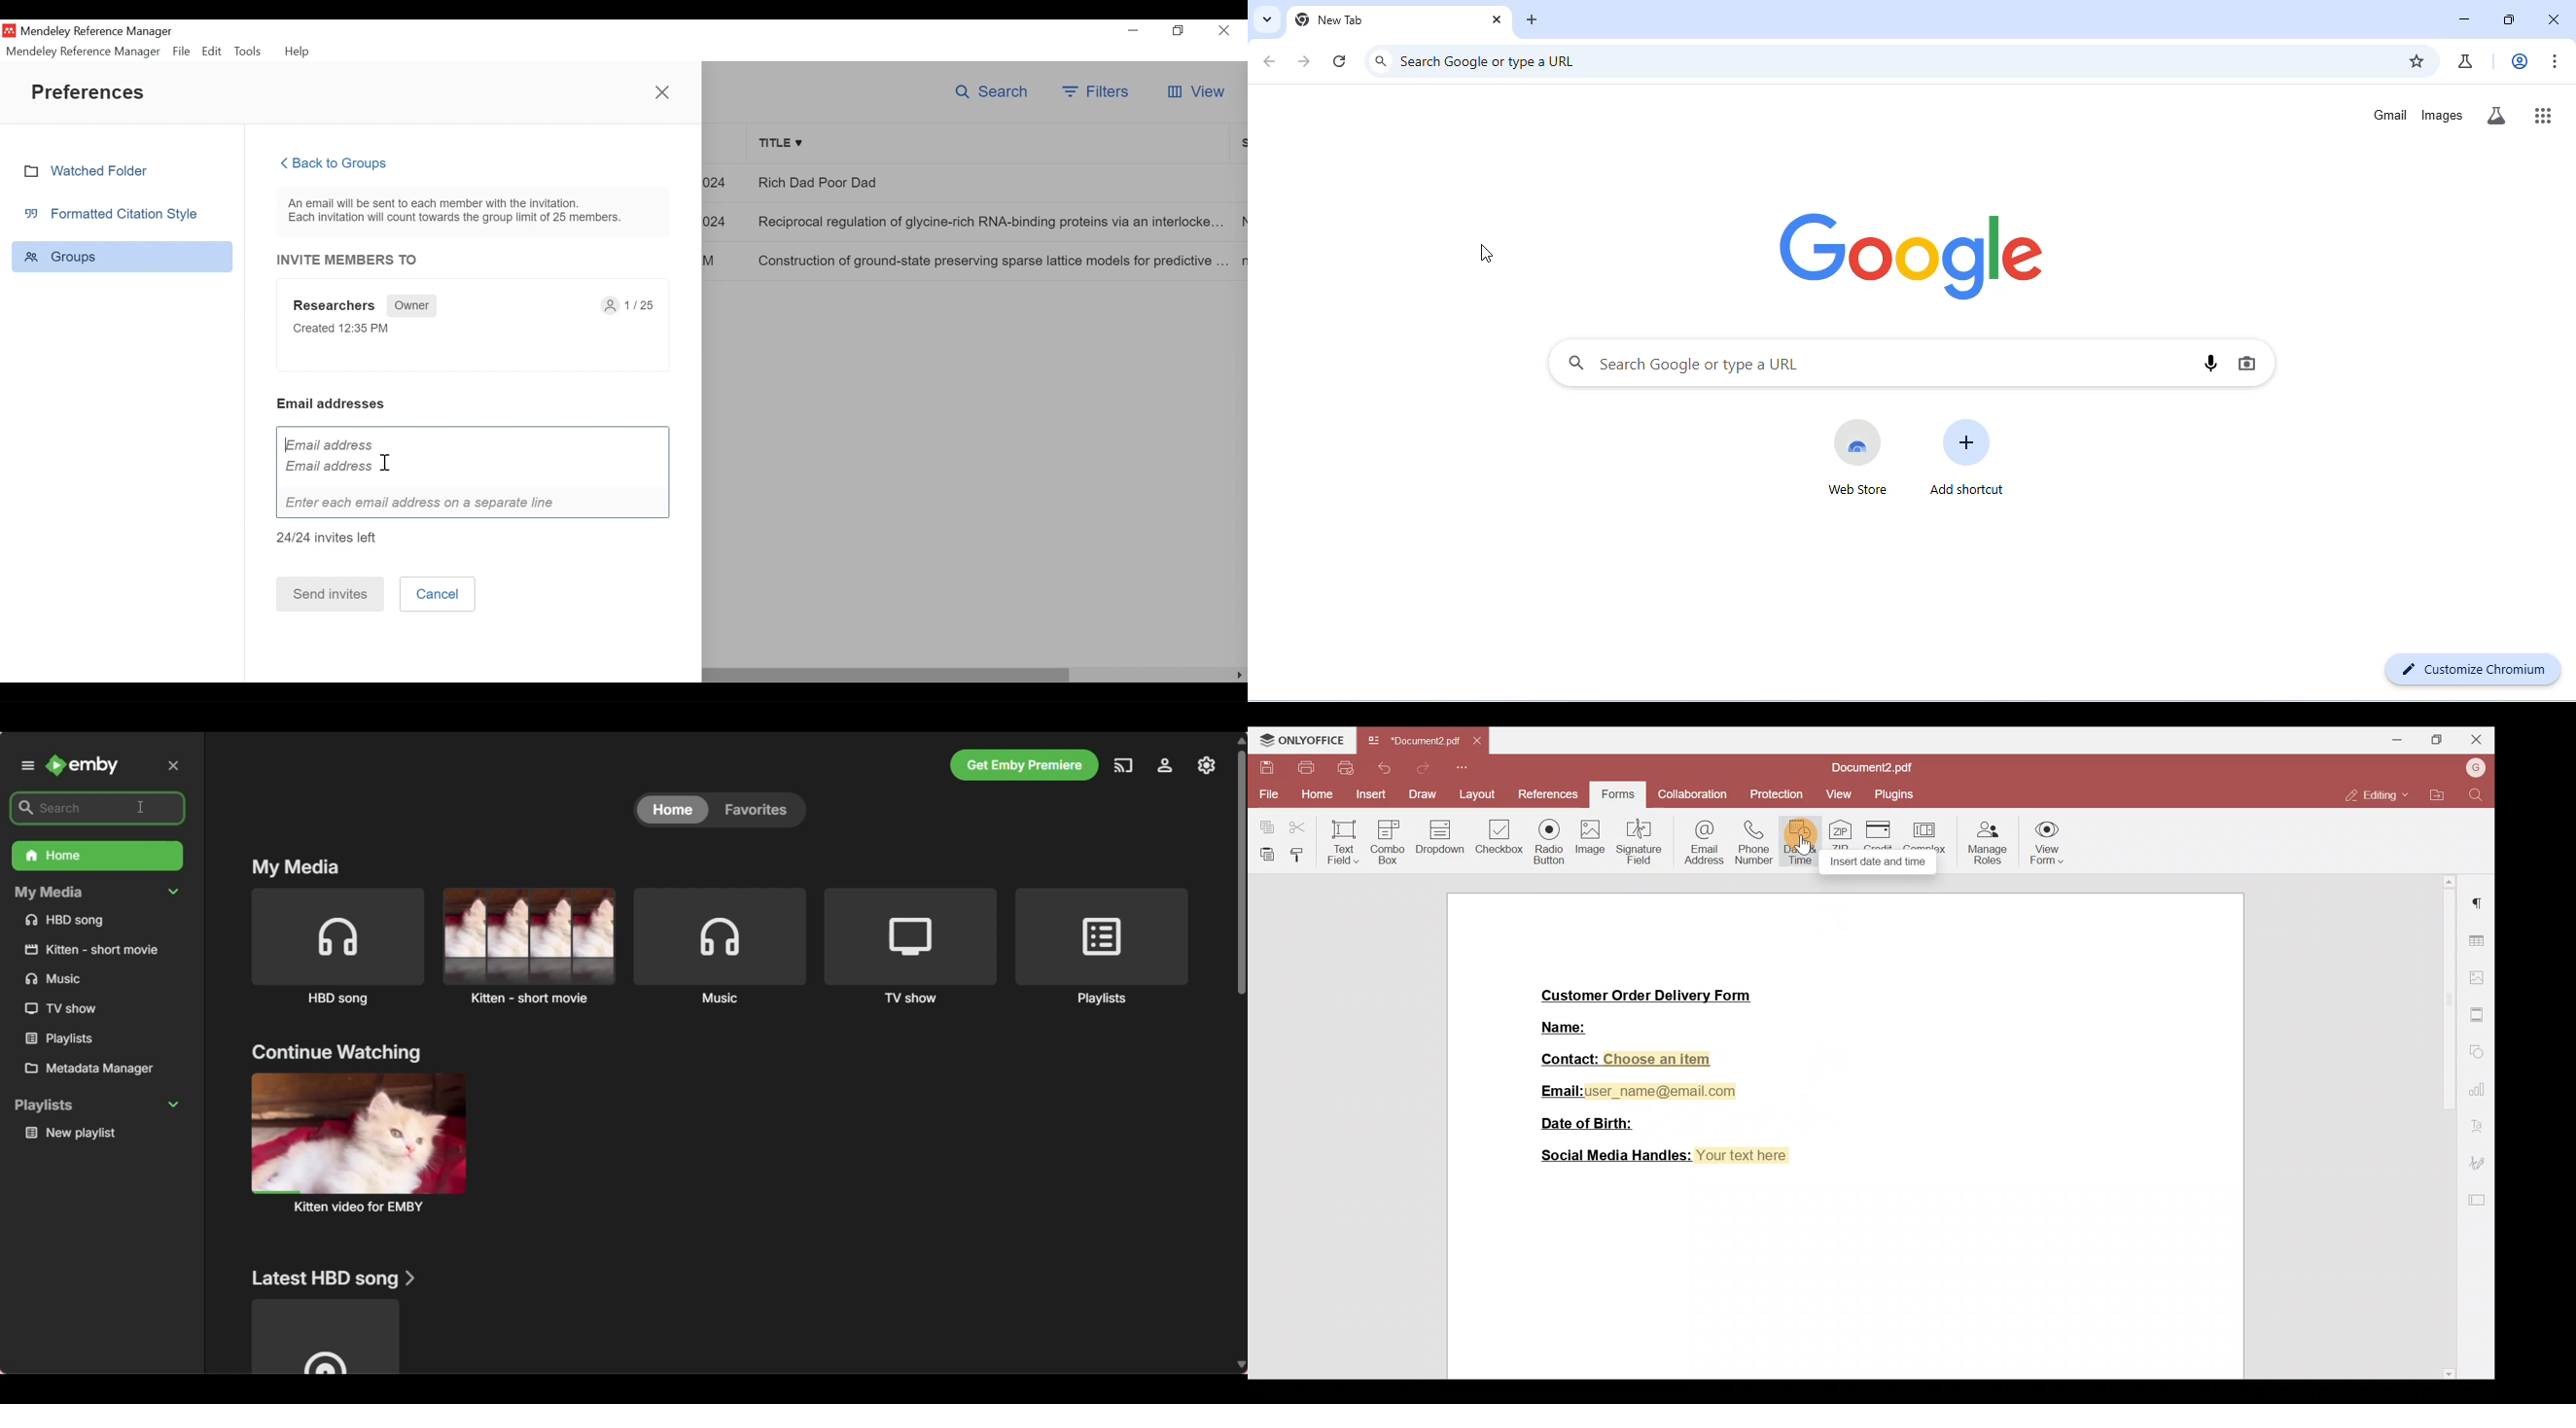 The height and width of the screenshot is (1428, 2576). Describe the element at coordinates (1616, 796) in the screenshot. I see `Forms` at that location.